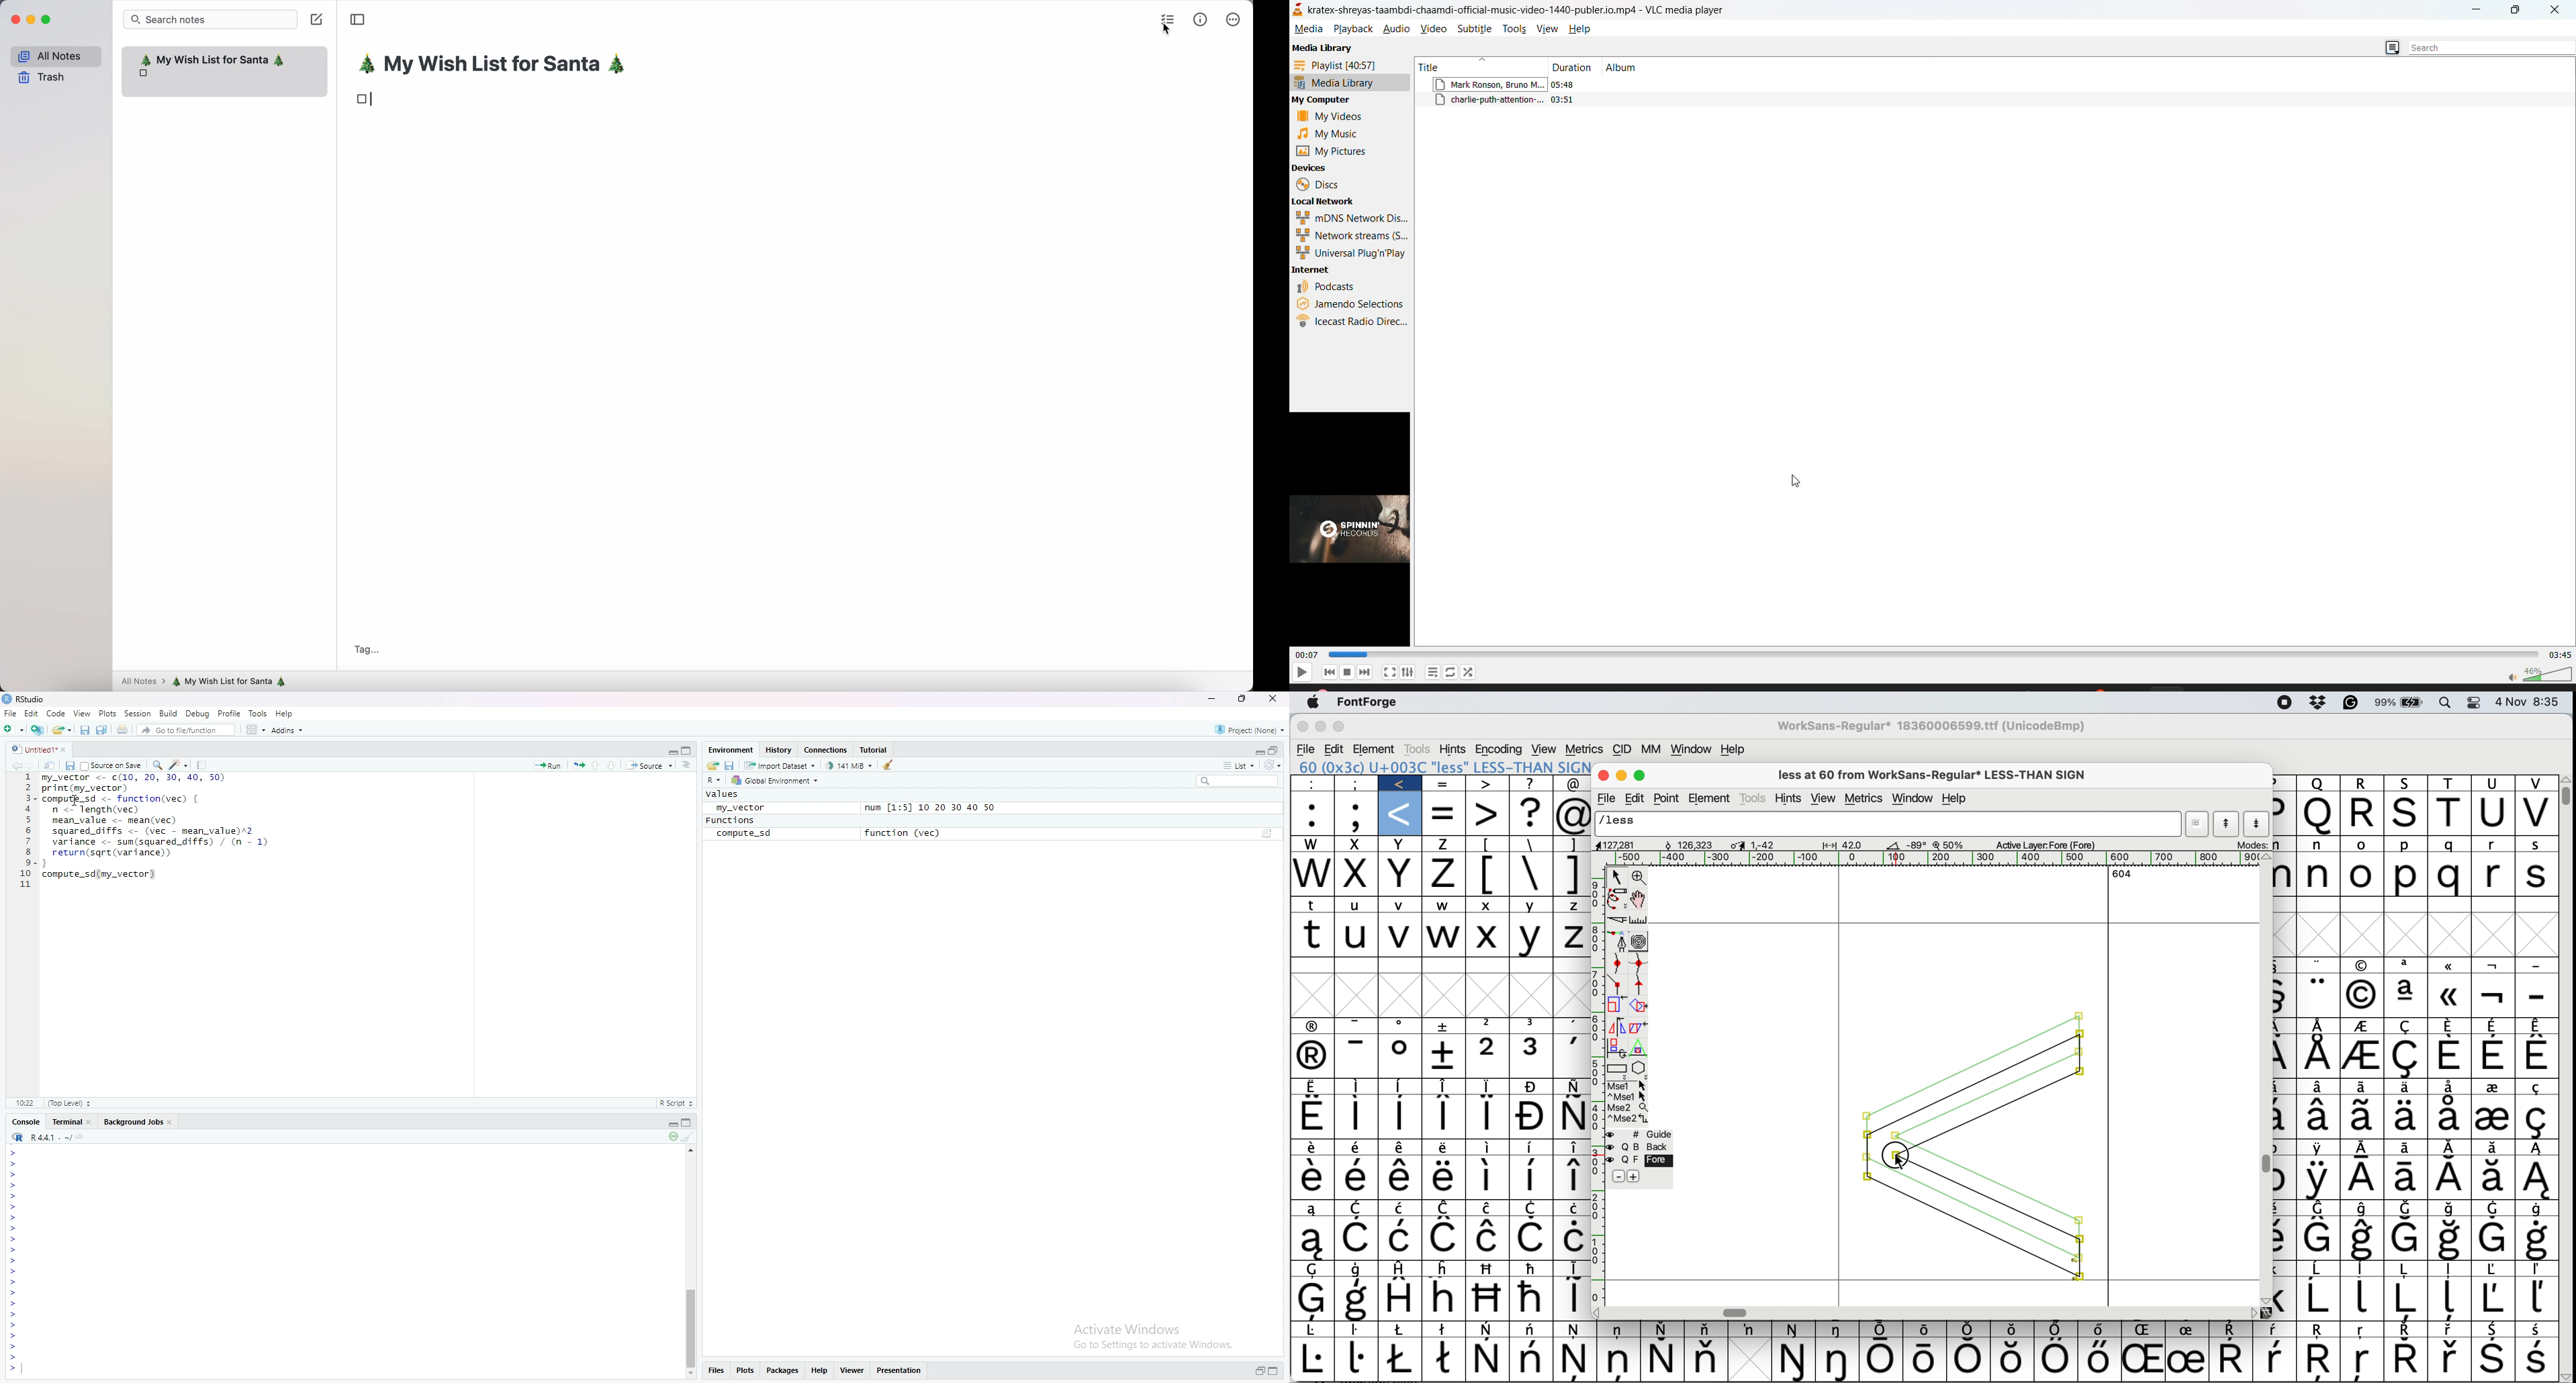 This screenshot has height=1400, width=2576. What do you see at coordinates (1579, 29) in the screenshot?
I see `help` at bounding box center [1579, 29].